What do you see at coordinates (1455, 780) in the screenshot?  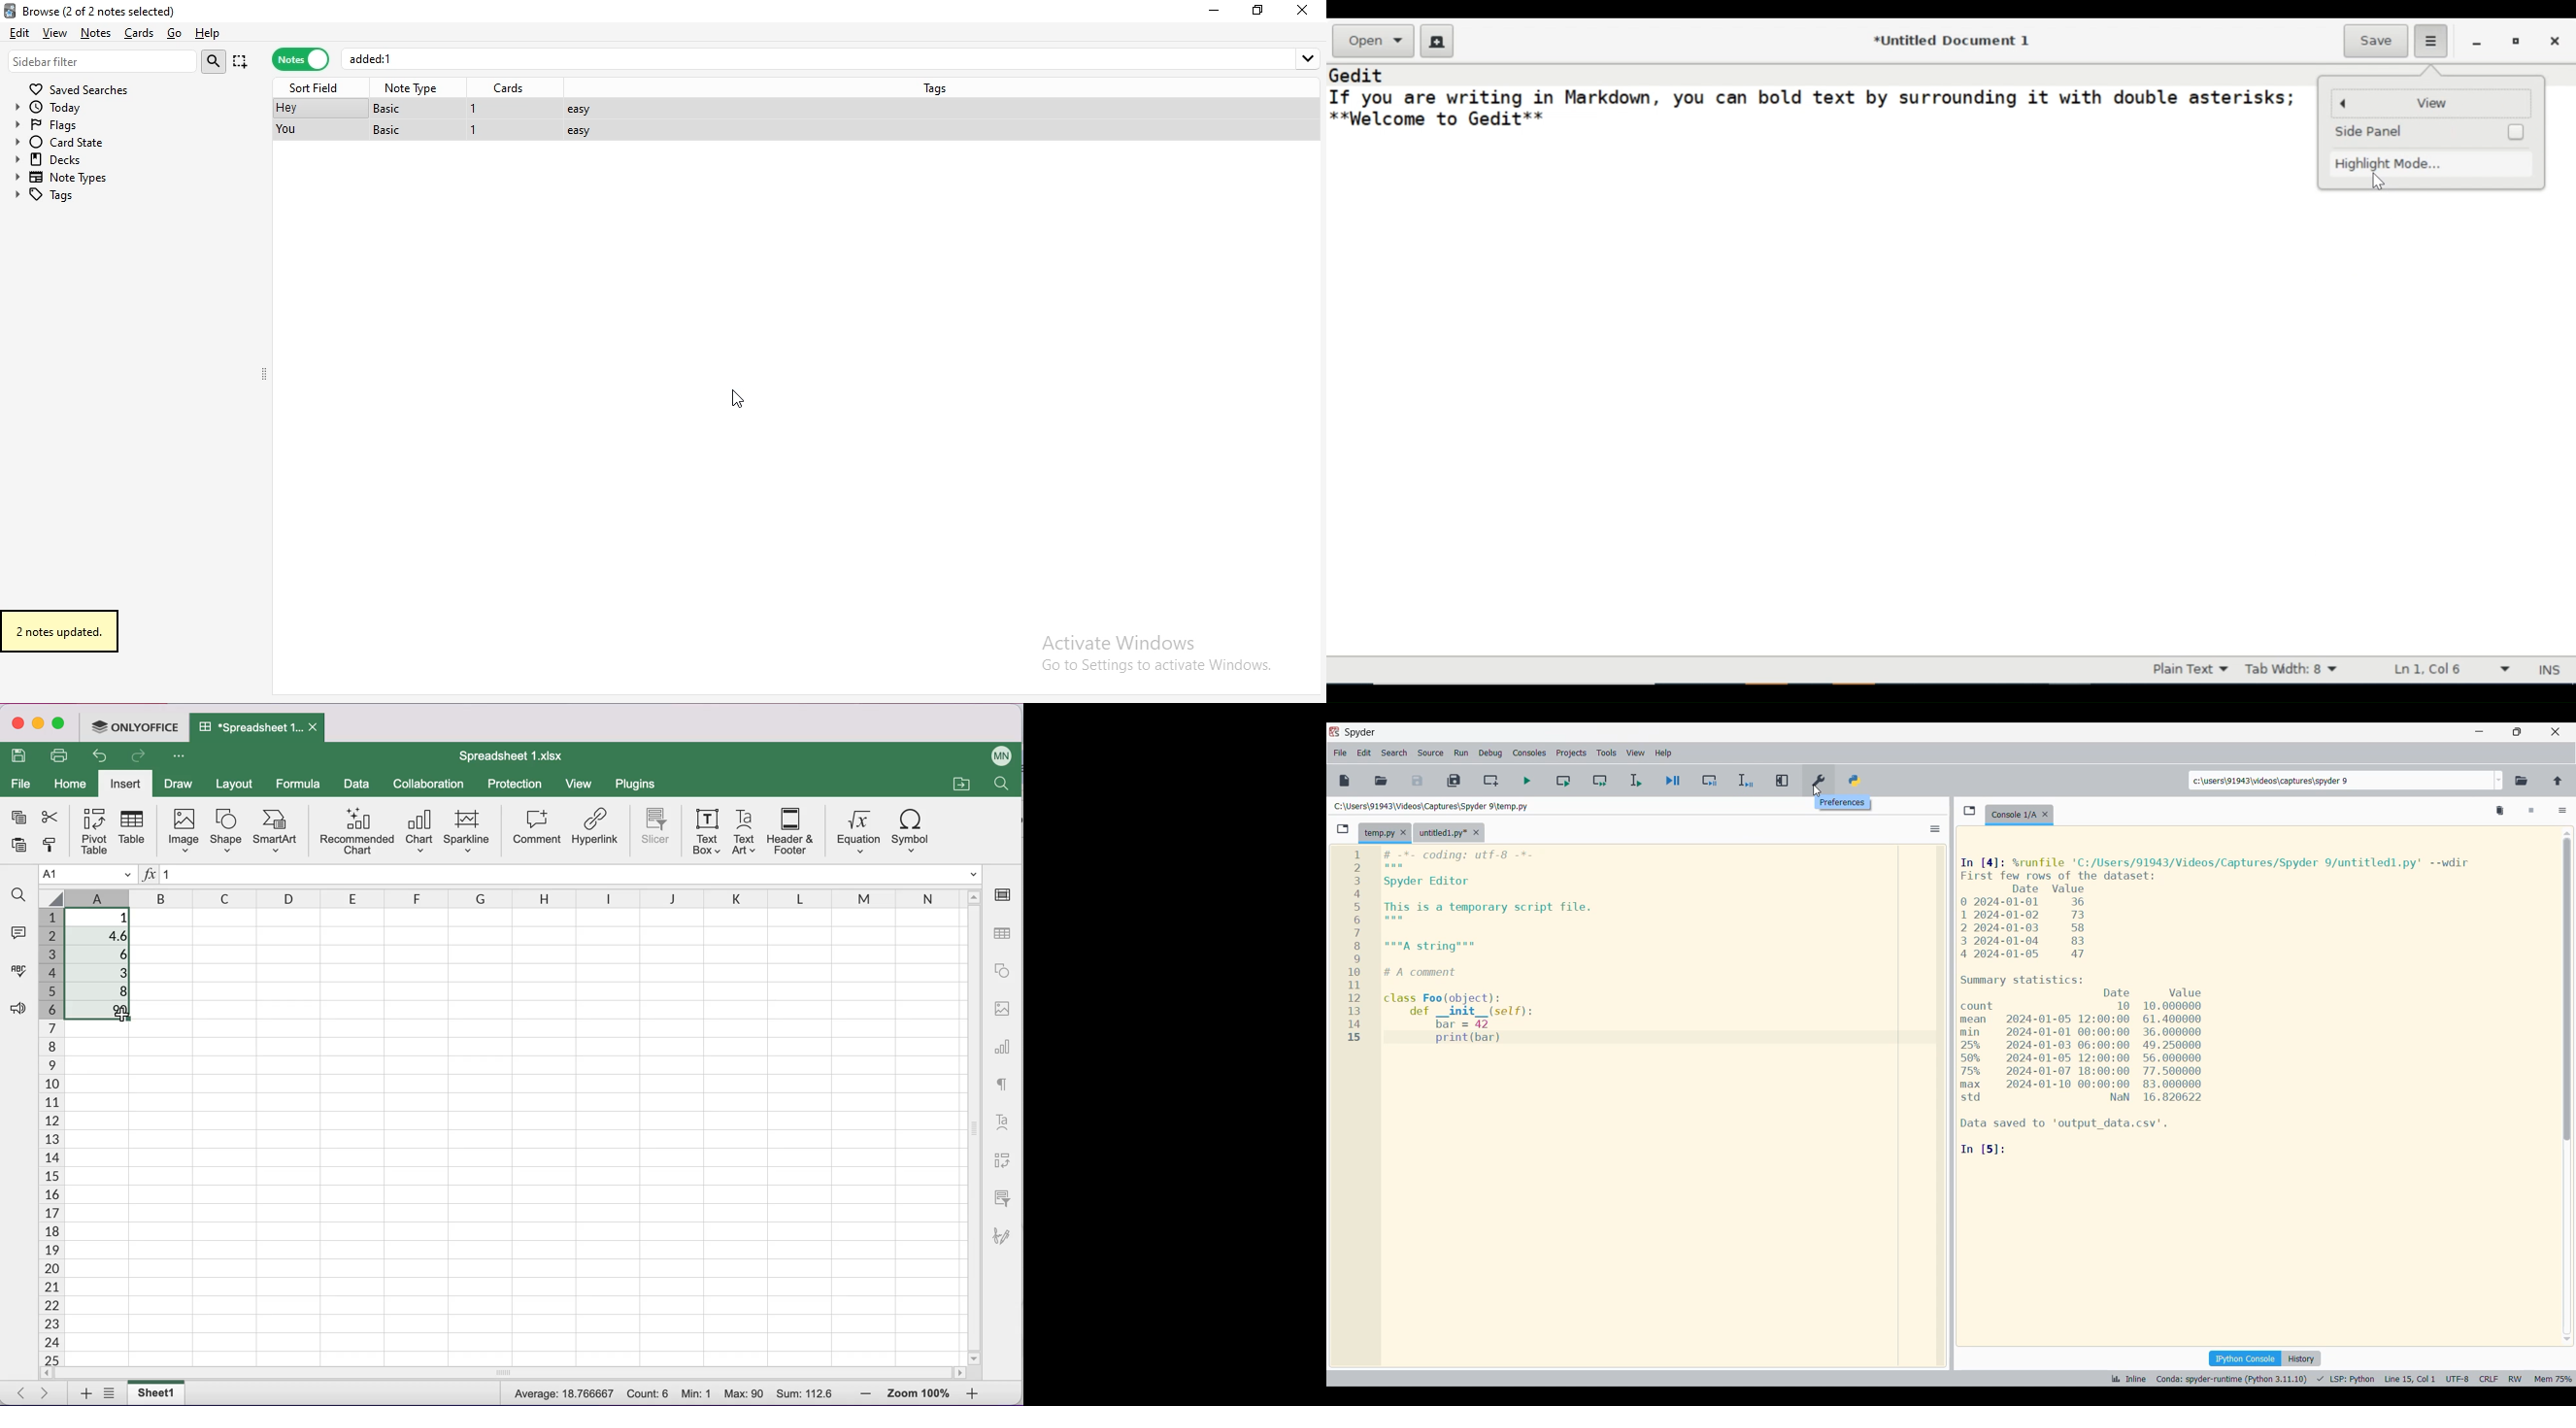 I see `Save all` at bounding box center [1455, 780].